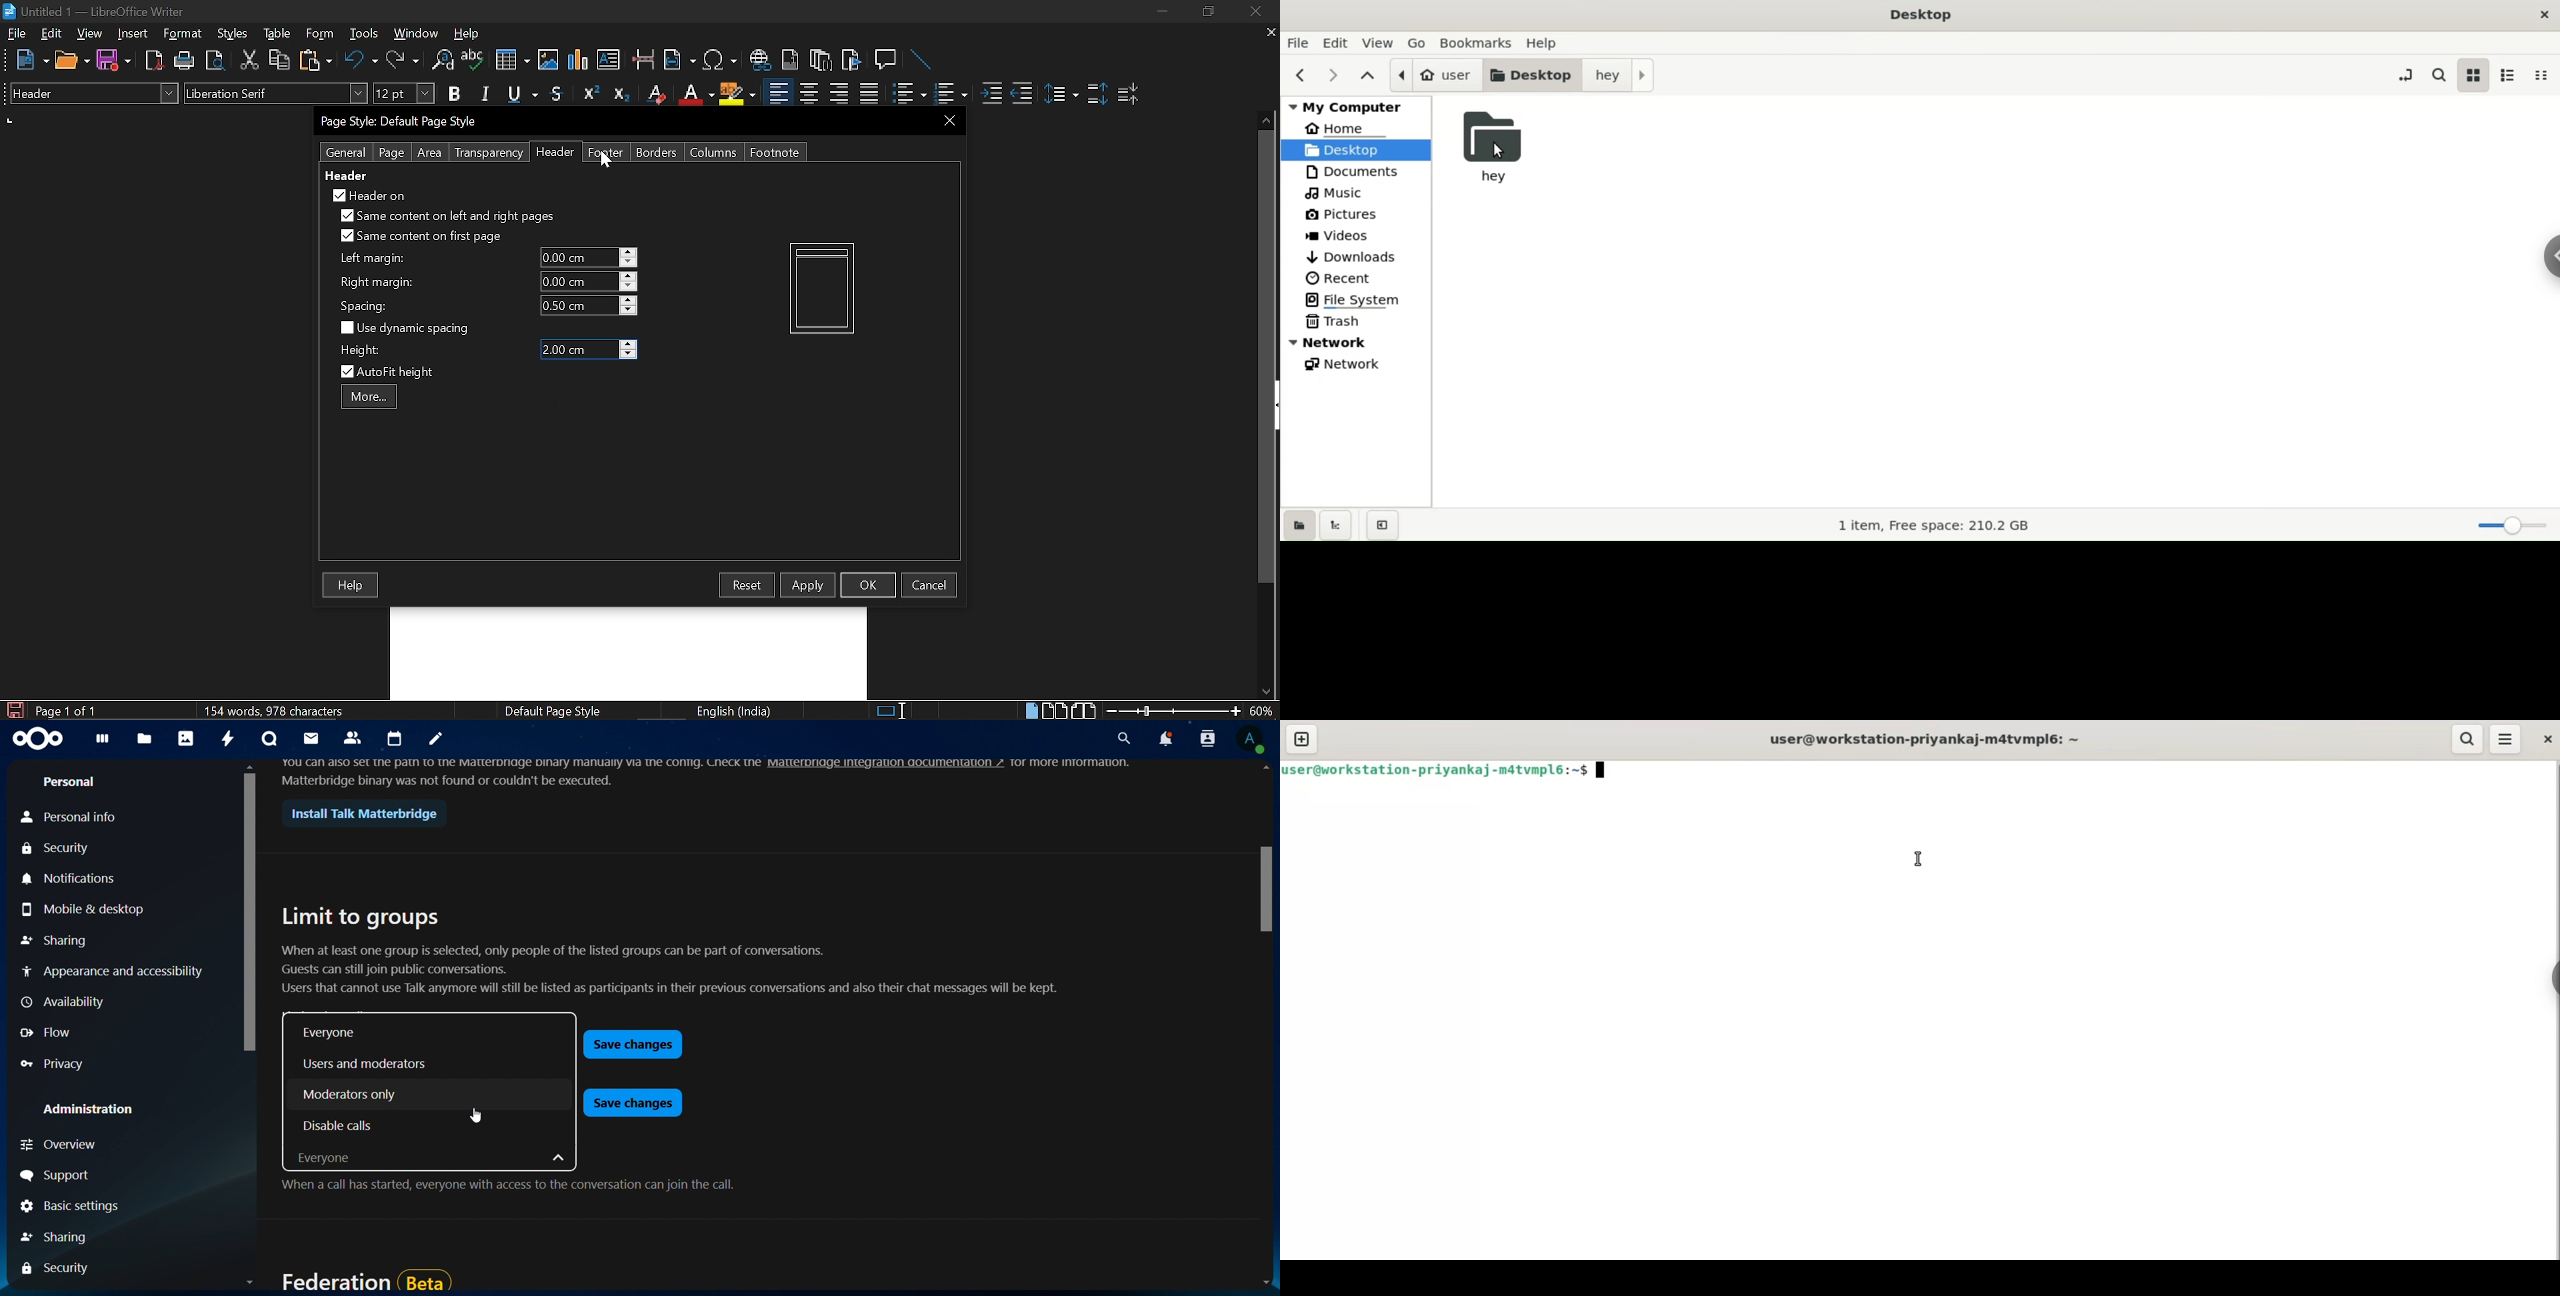 The width and height of the screenshot is (2576, 1316). I want to click on Change zoom, so click(1174, 711).